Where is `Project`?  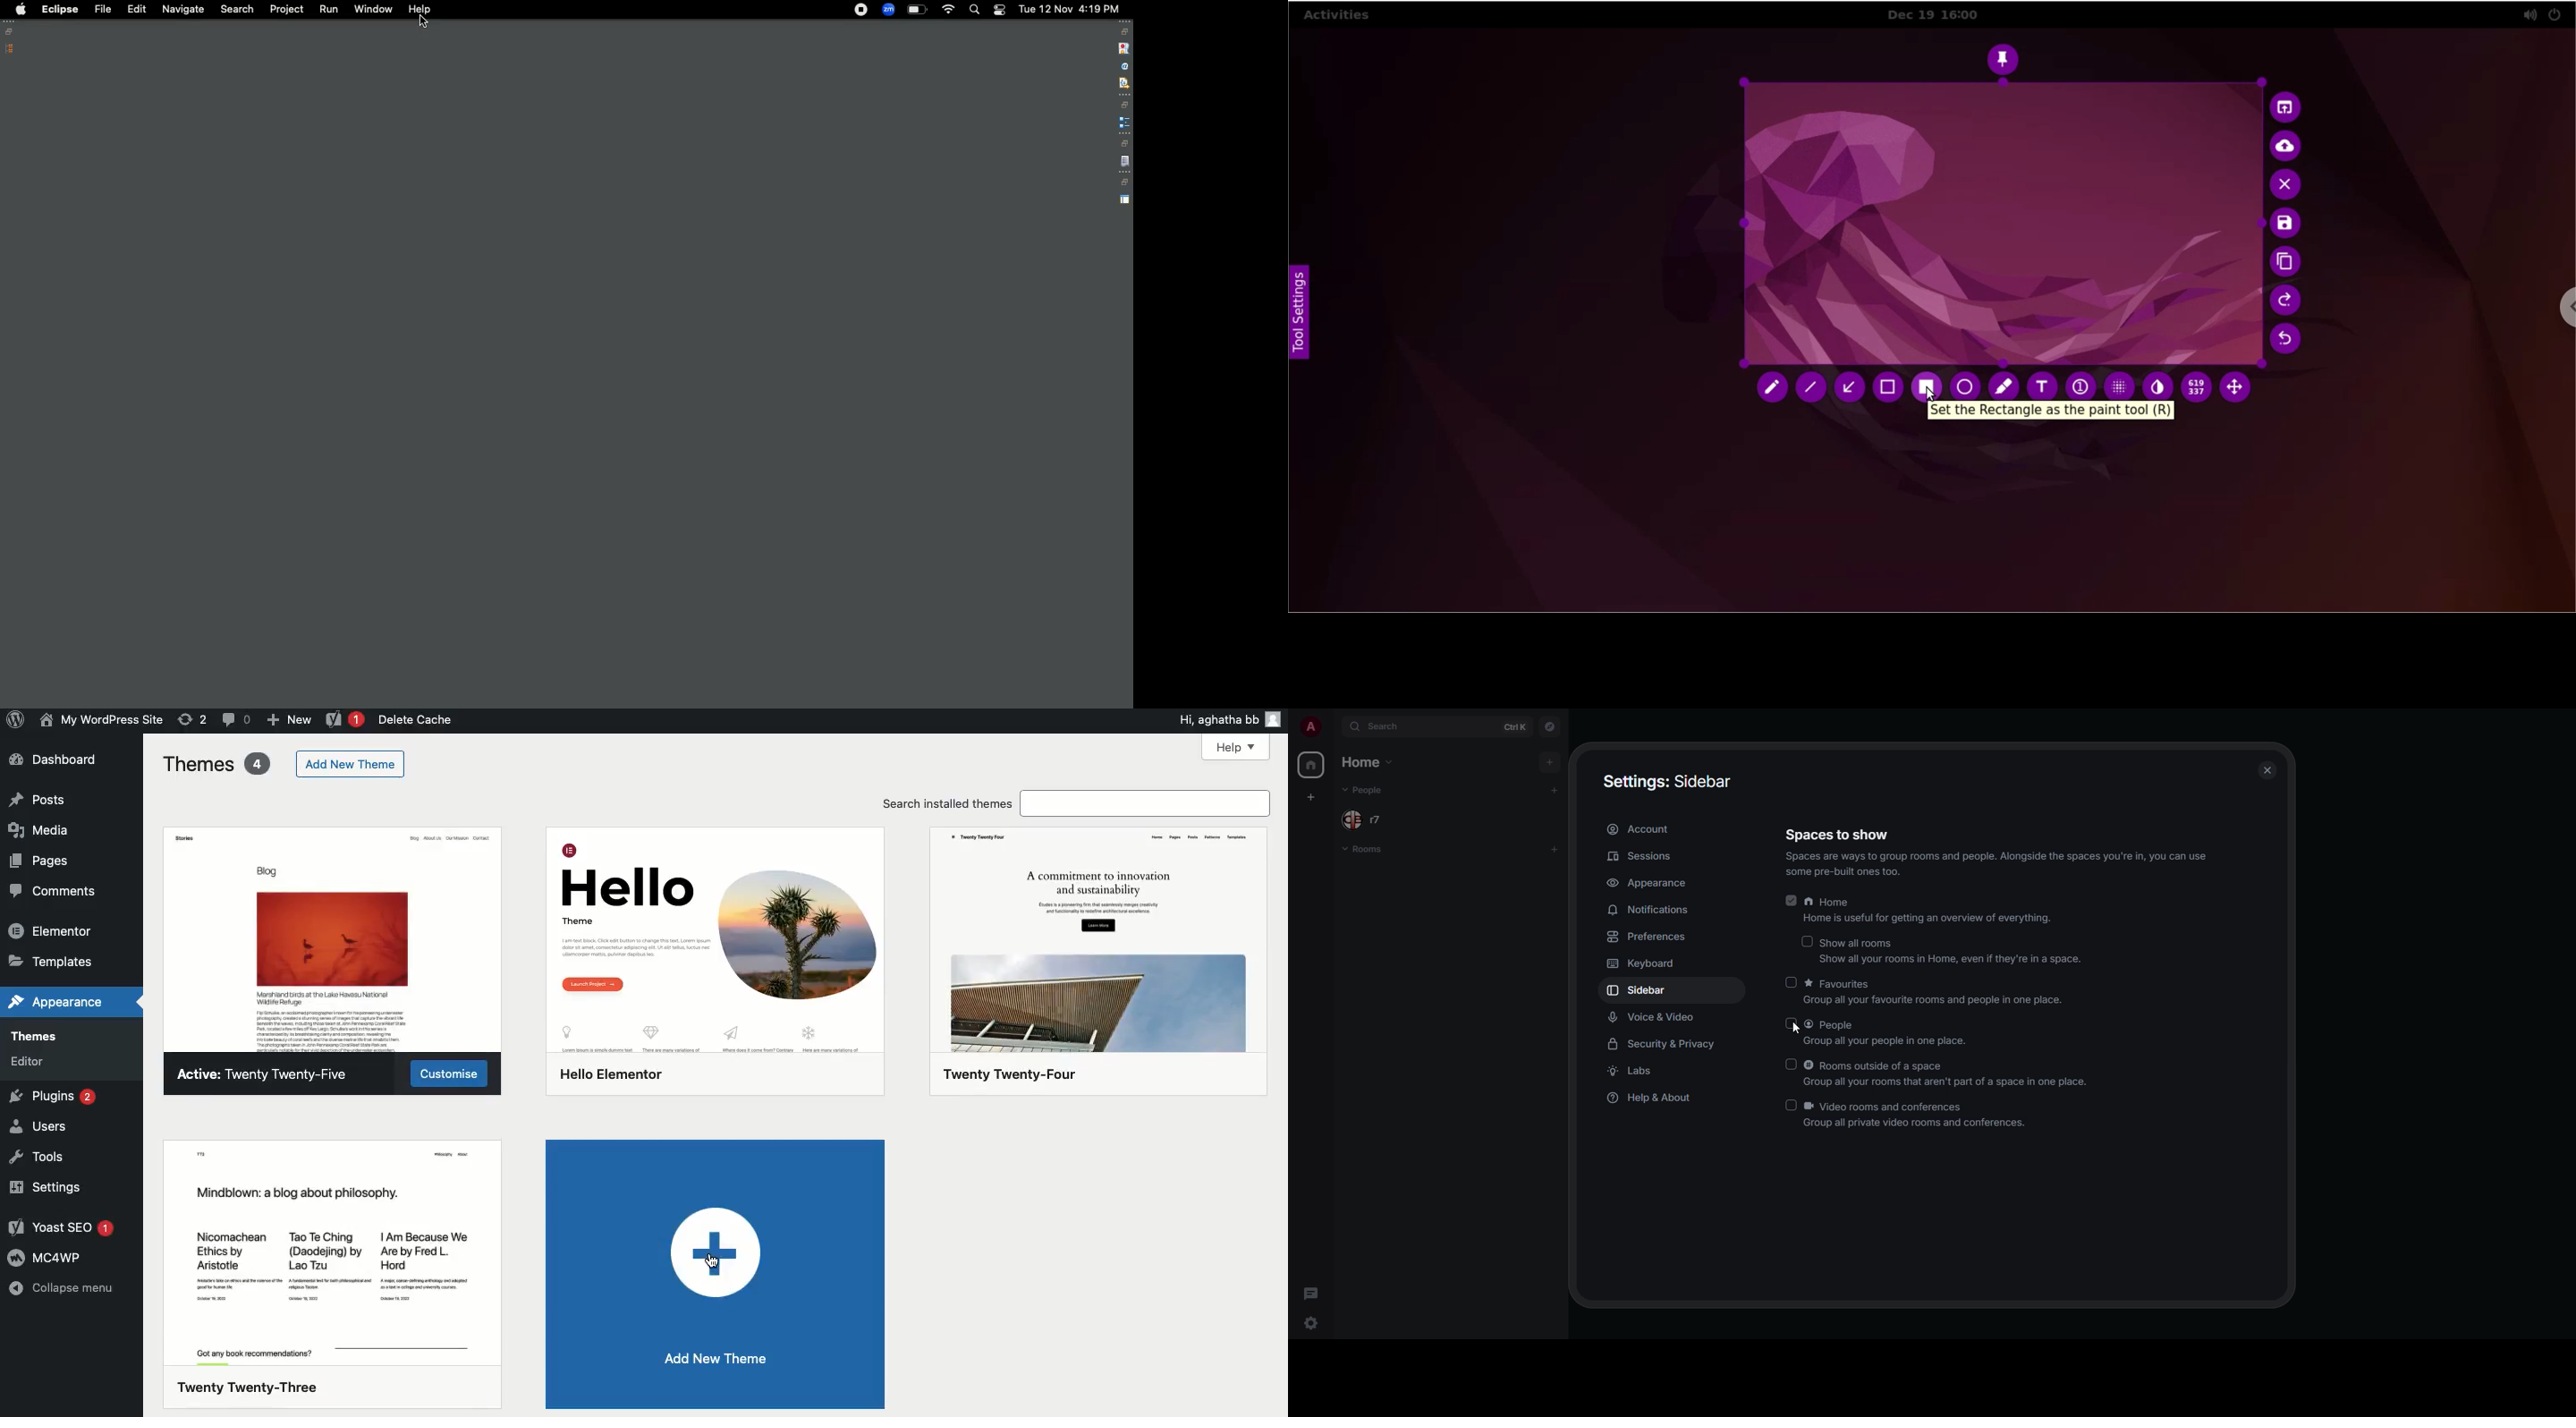 Project is located at coordinates (287, 9).